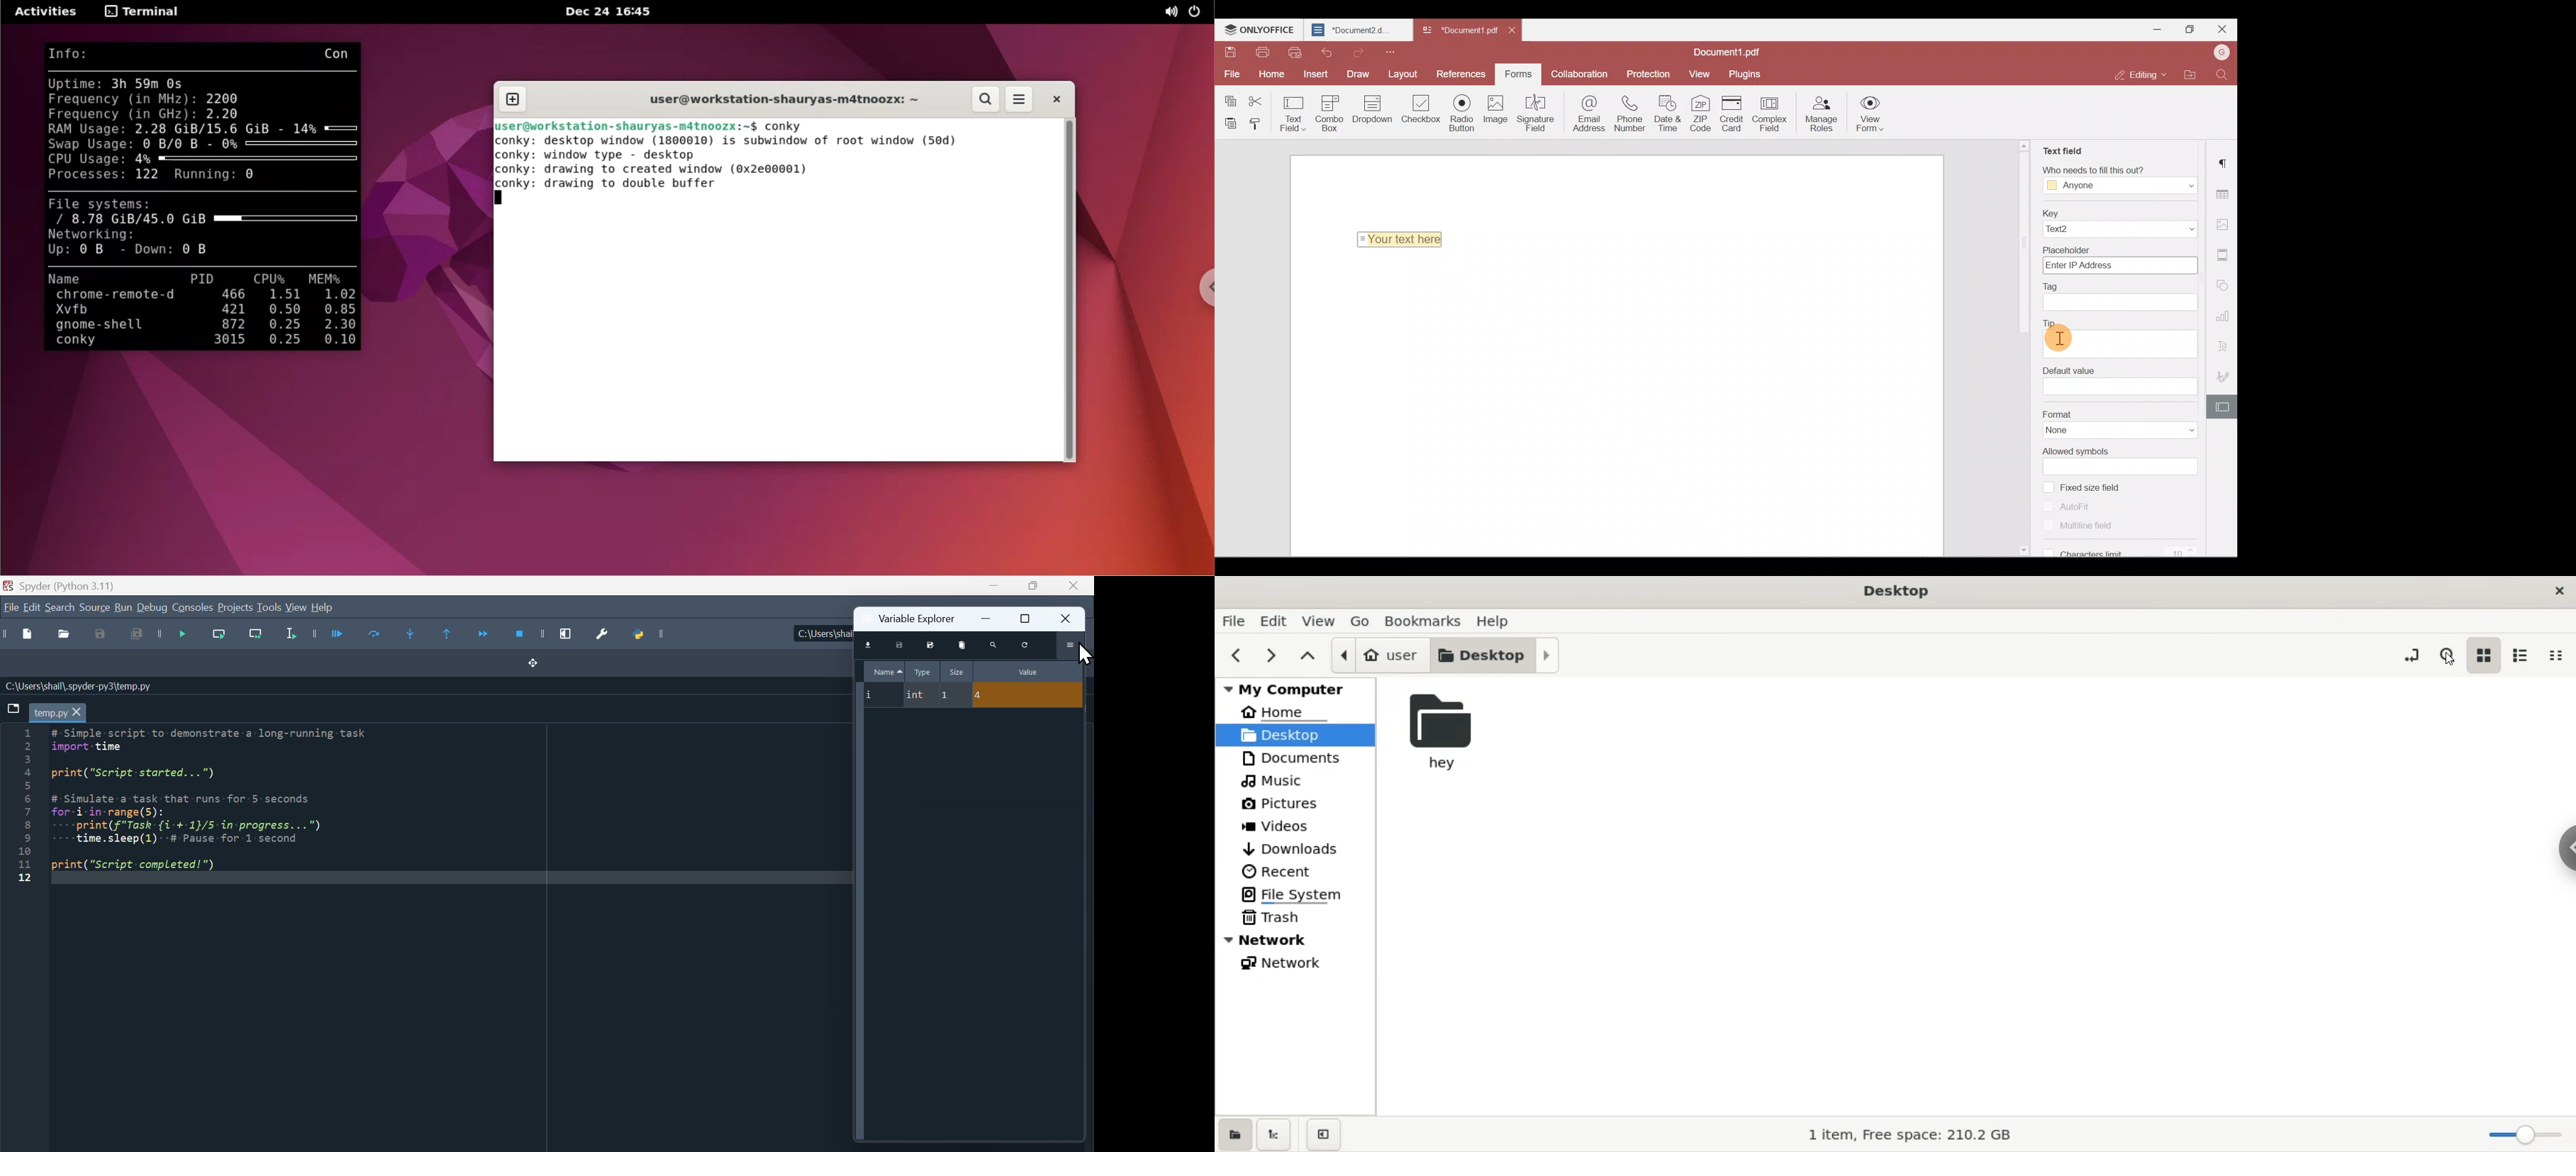  What do you see at coordinates (103, 635) in the screenshot?
I see `save as` at bounding box center [103, 635].